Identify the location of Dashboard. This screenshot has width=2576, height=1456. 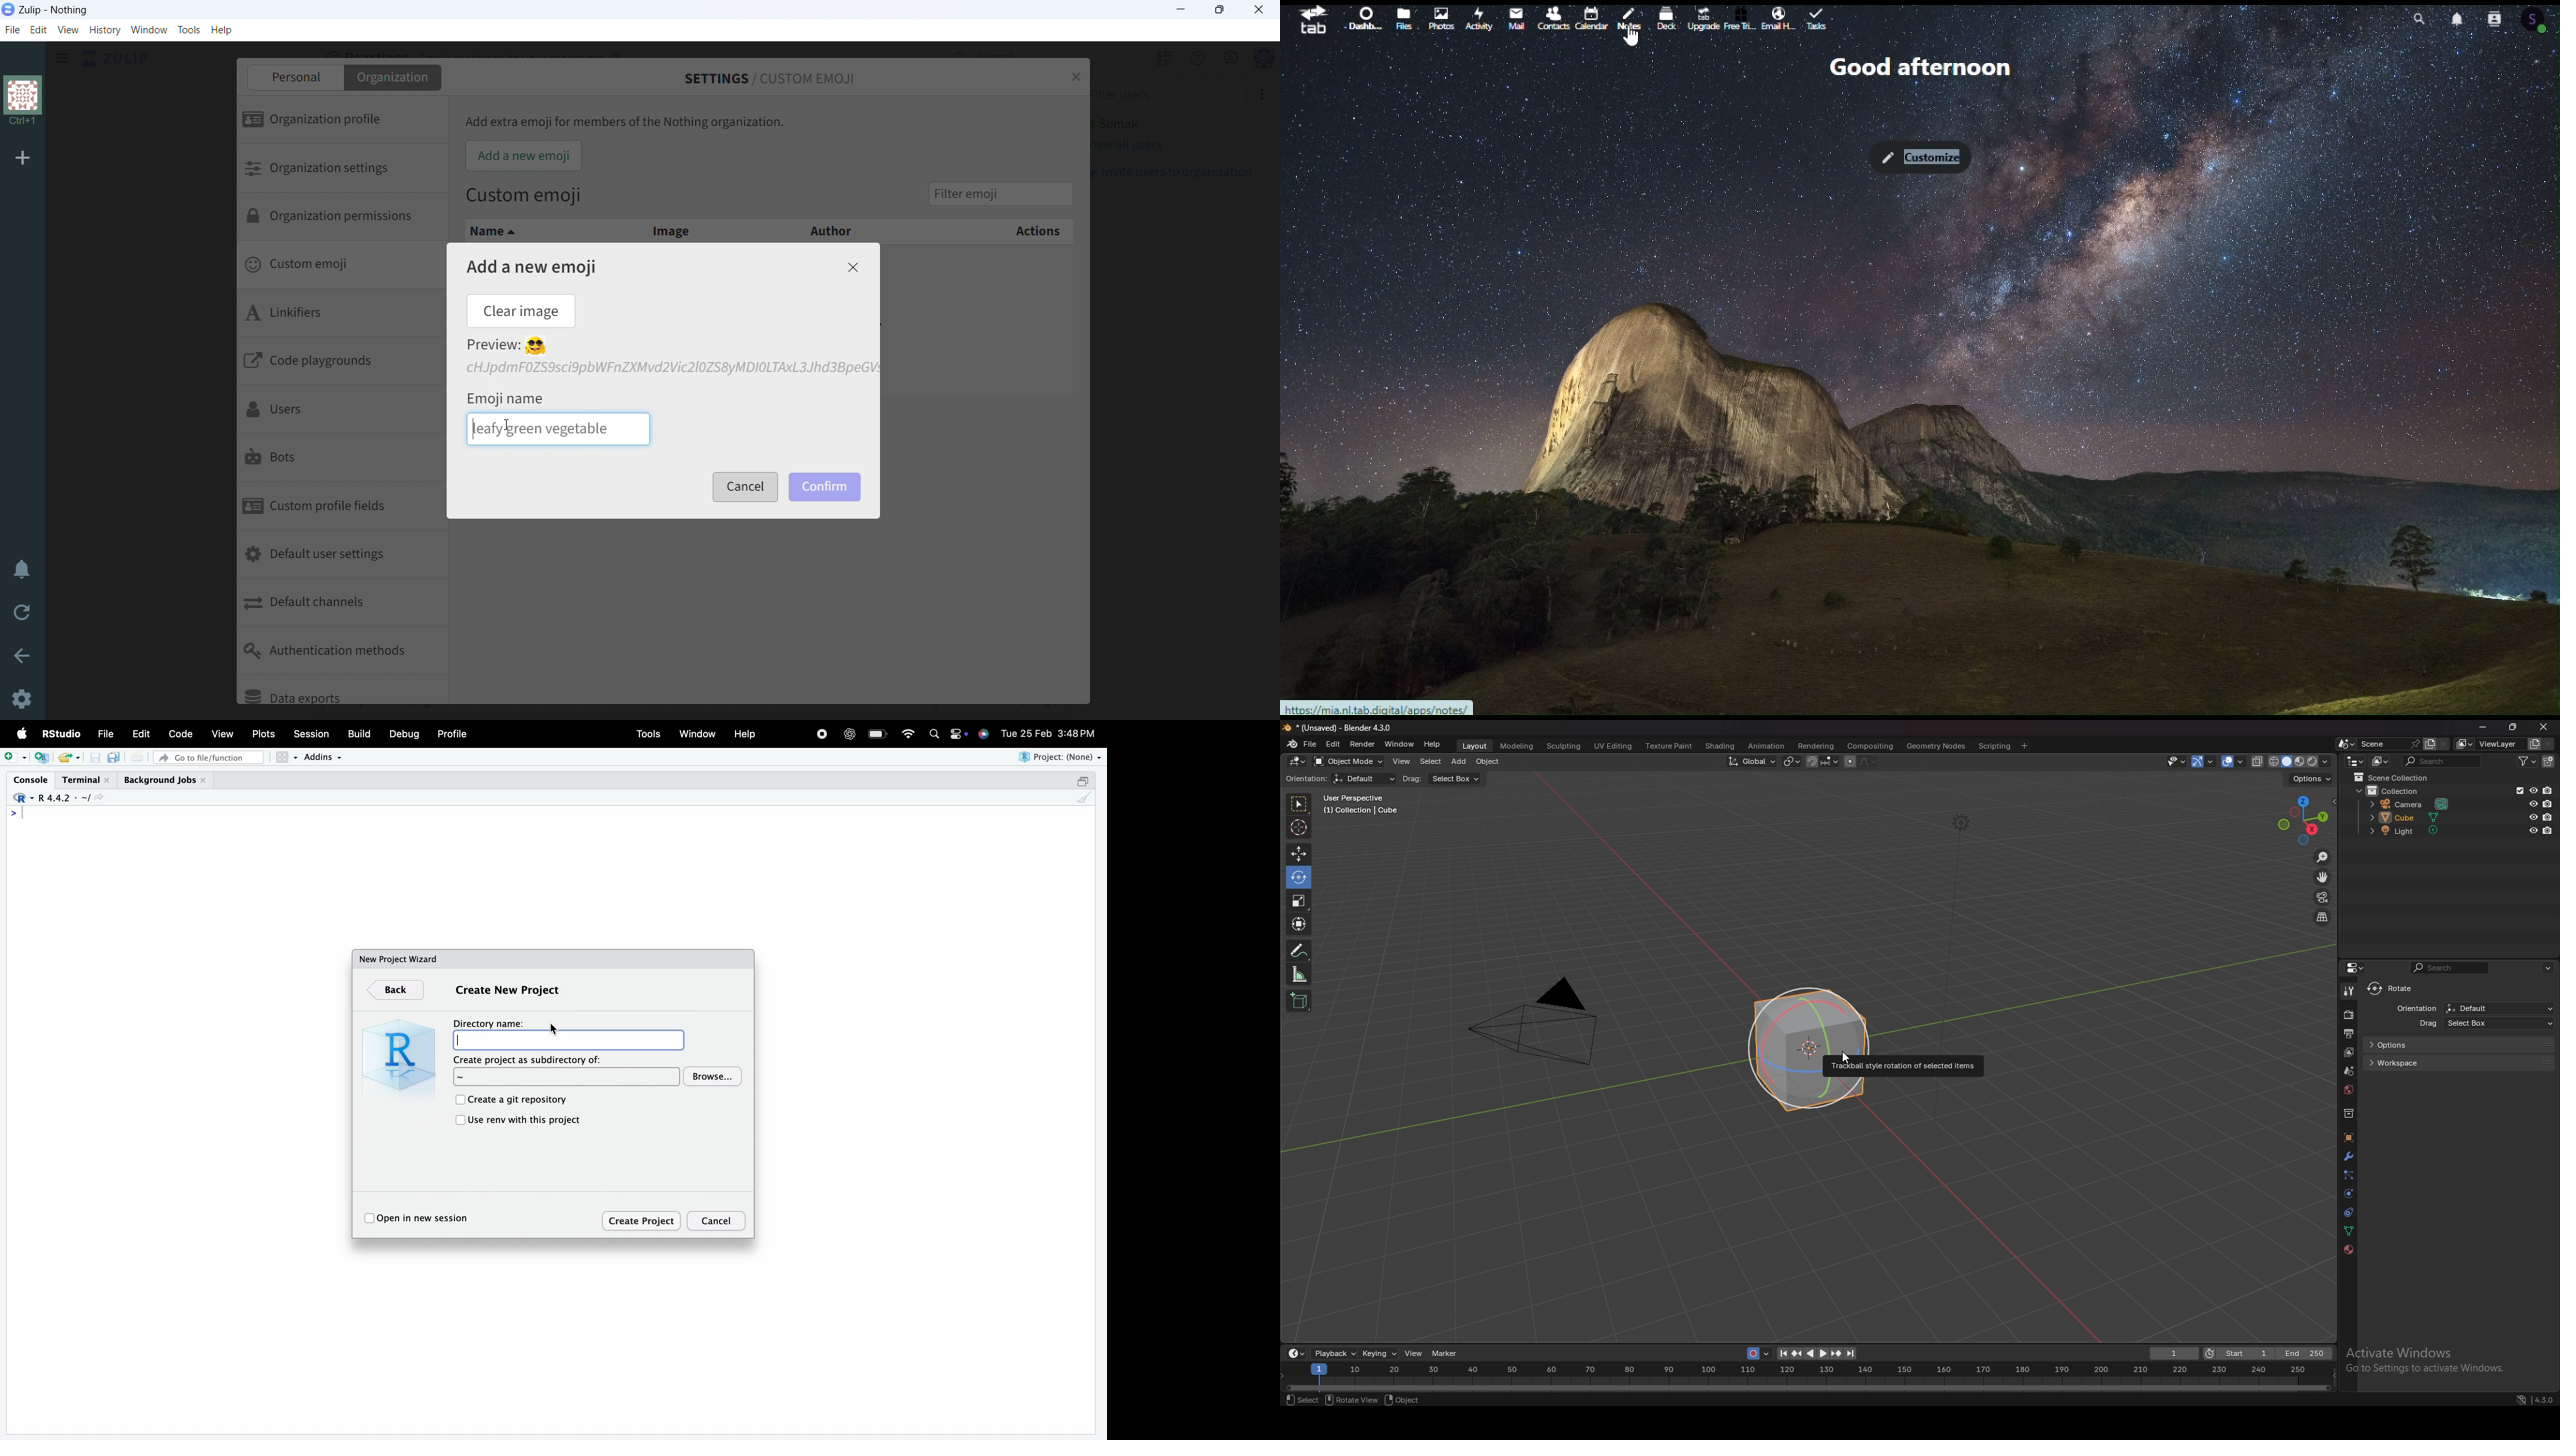
(1363, 21).